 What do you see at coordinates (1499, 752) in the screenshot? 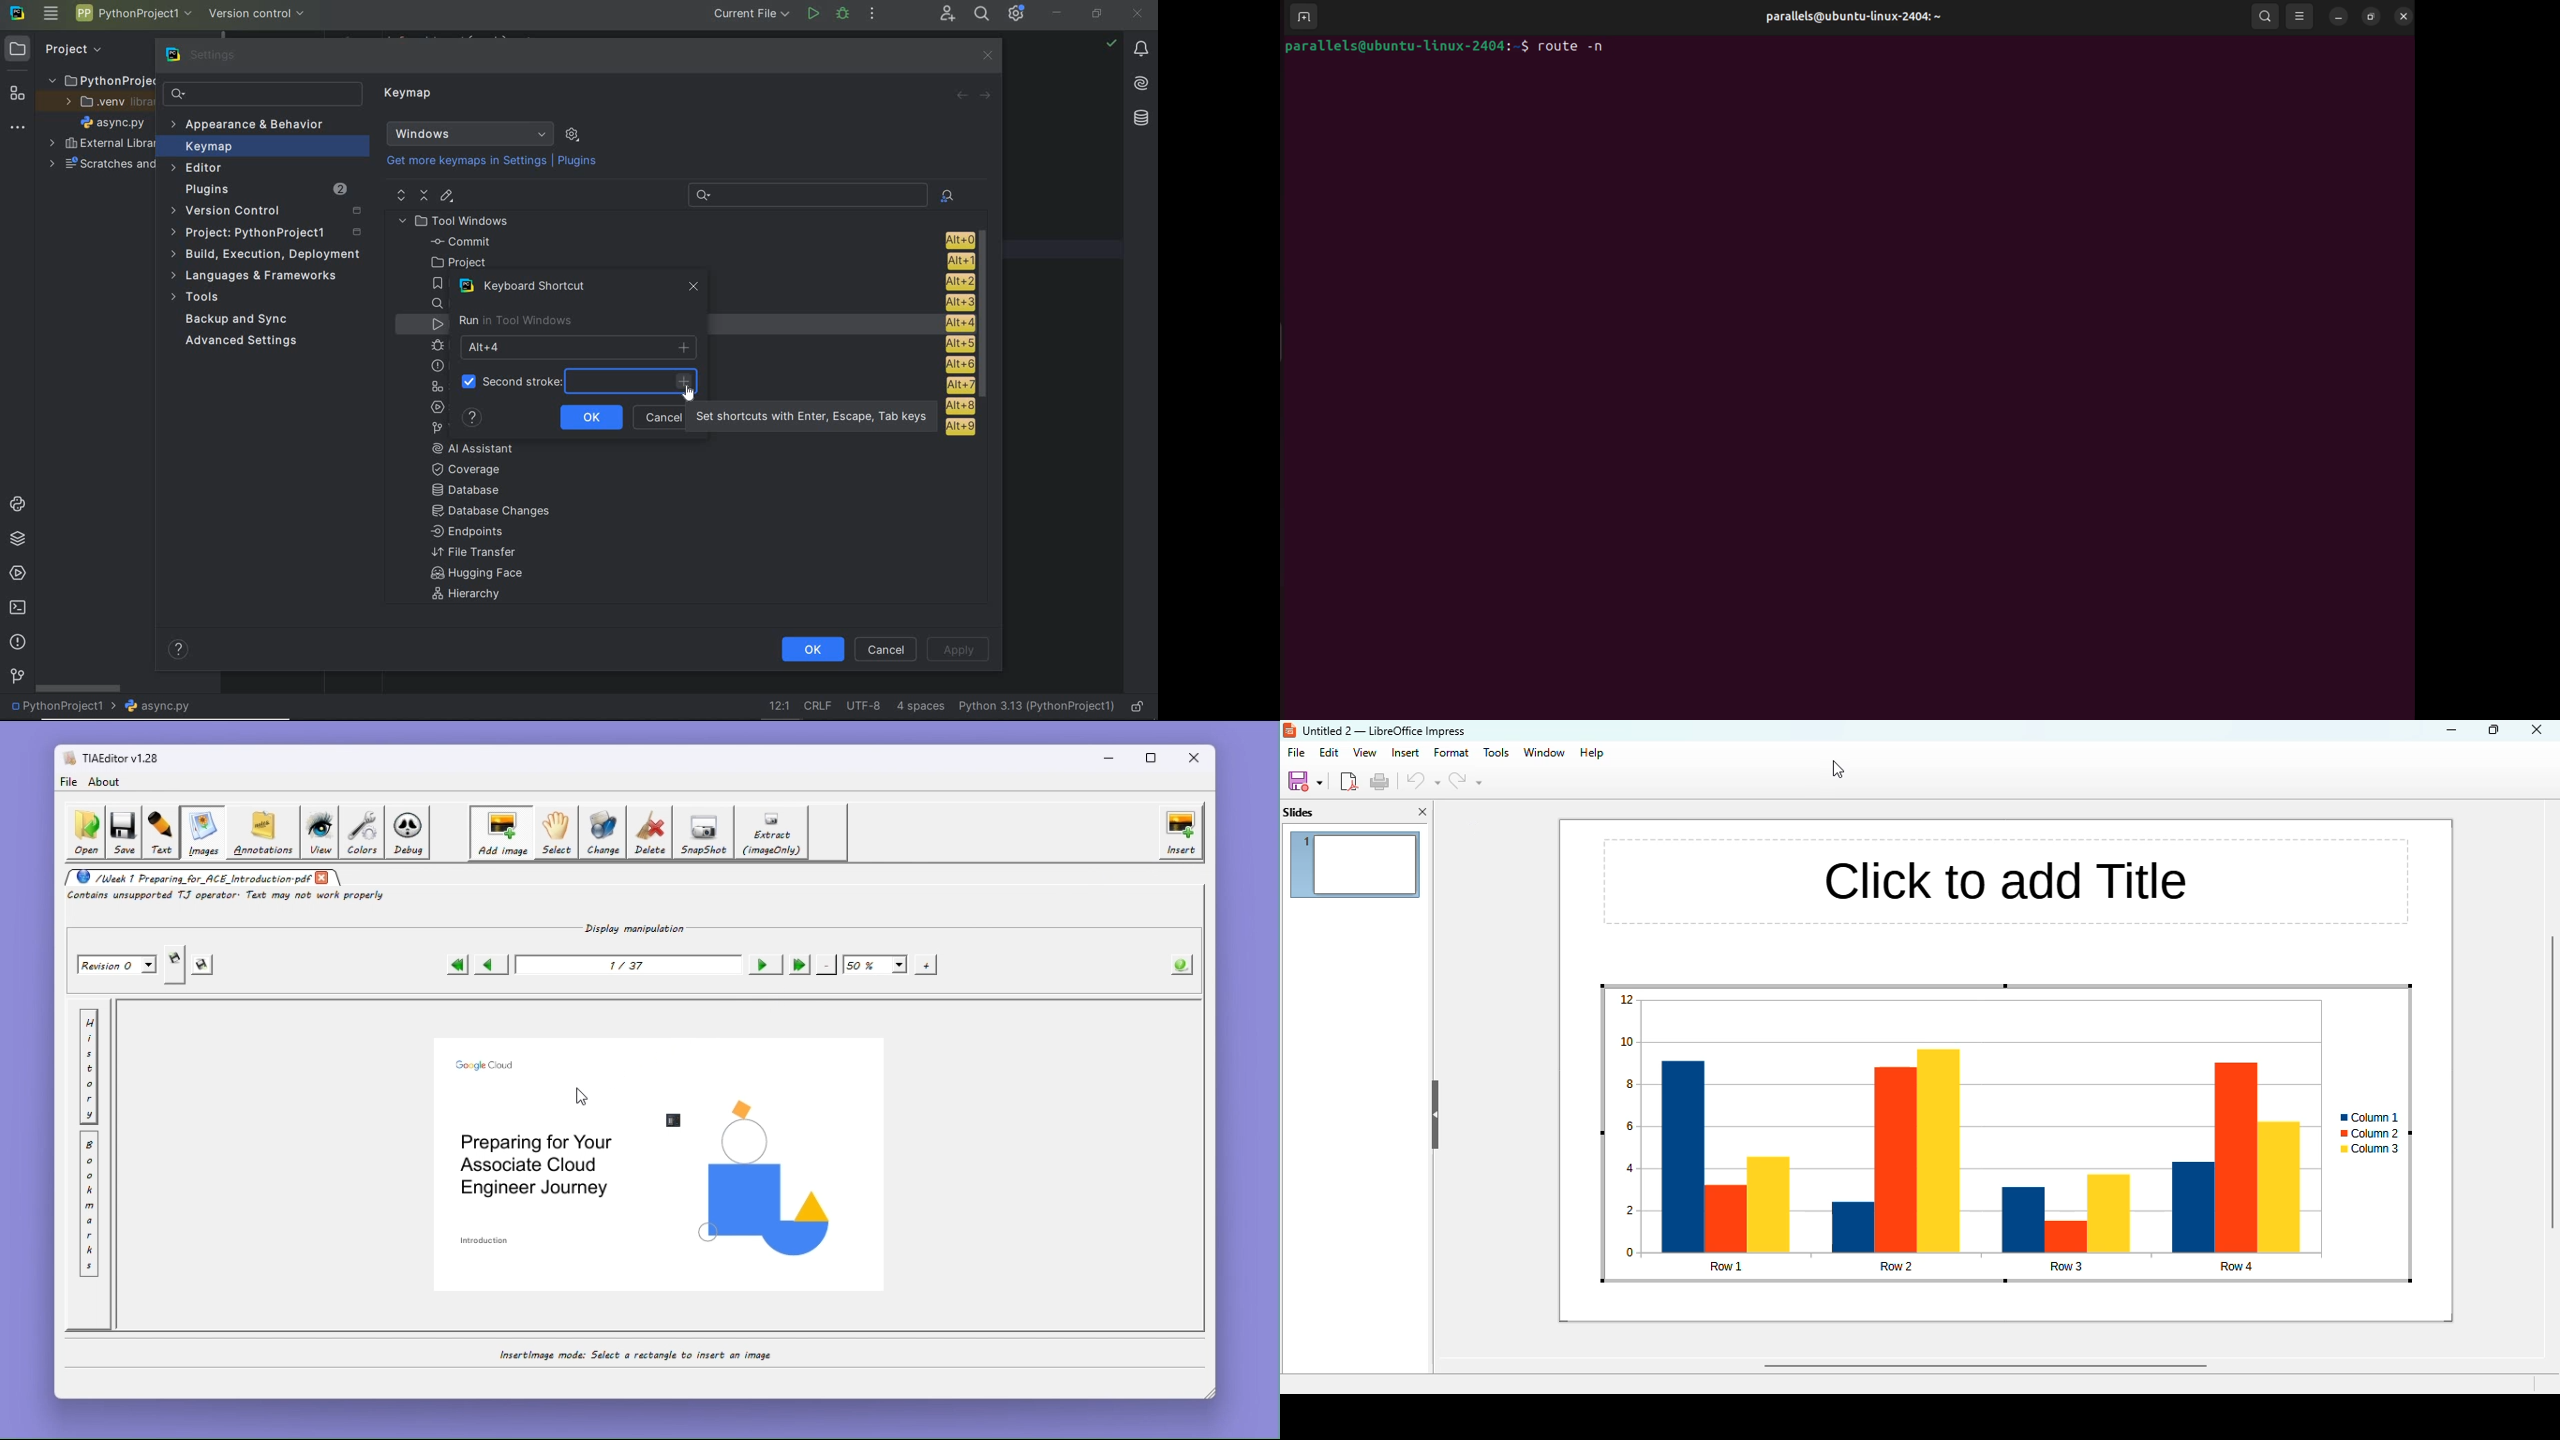
I see `tools` at bounding box center [1499, 752].